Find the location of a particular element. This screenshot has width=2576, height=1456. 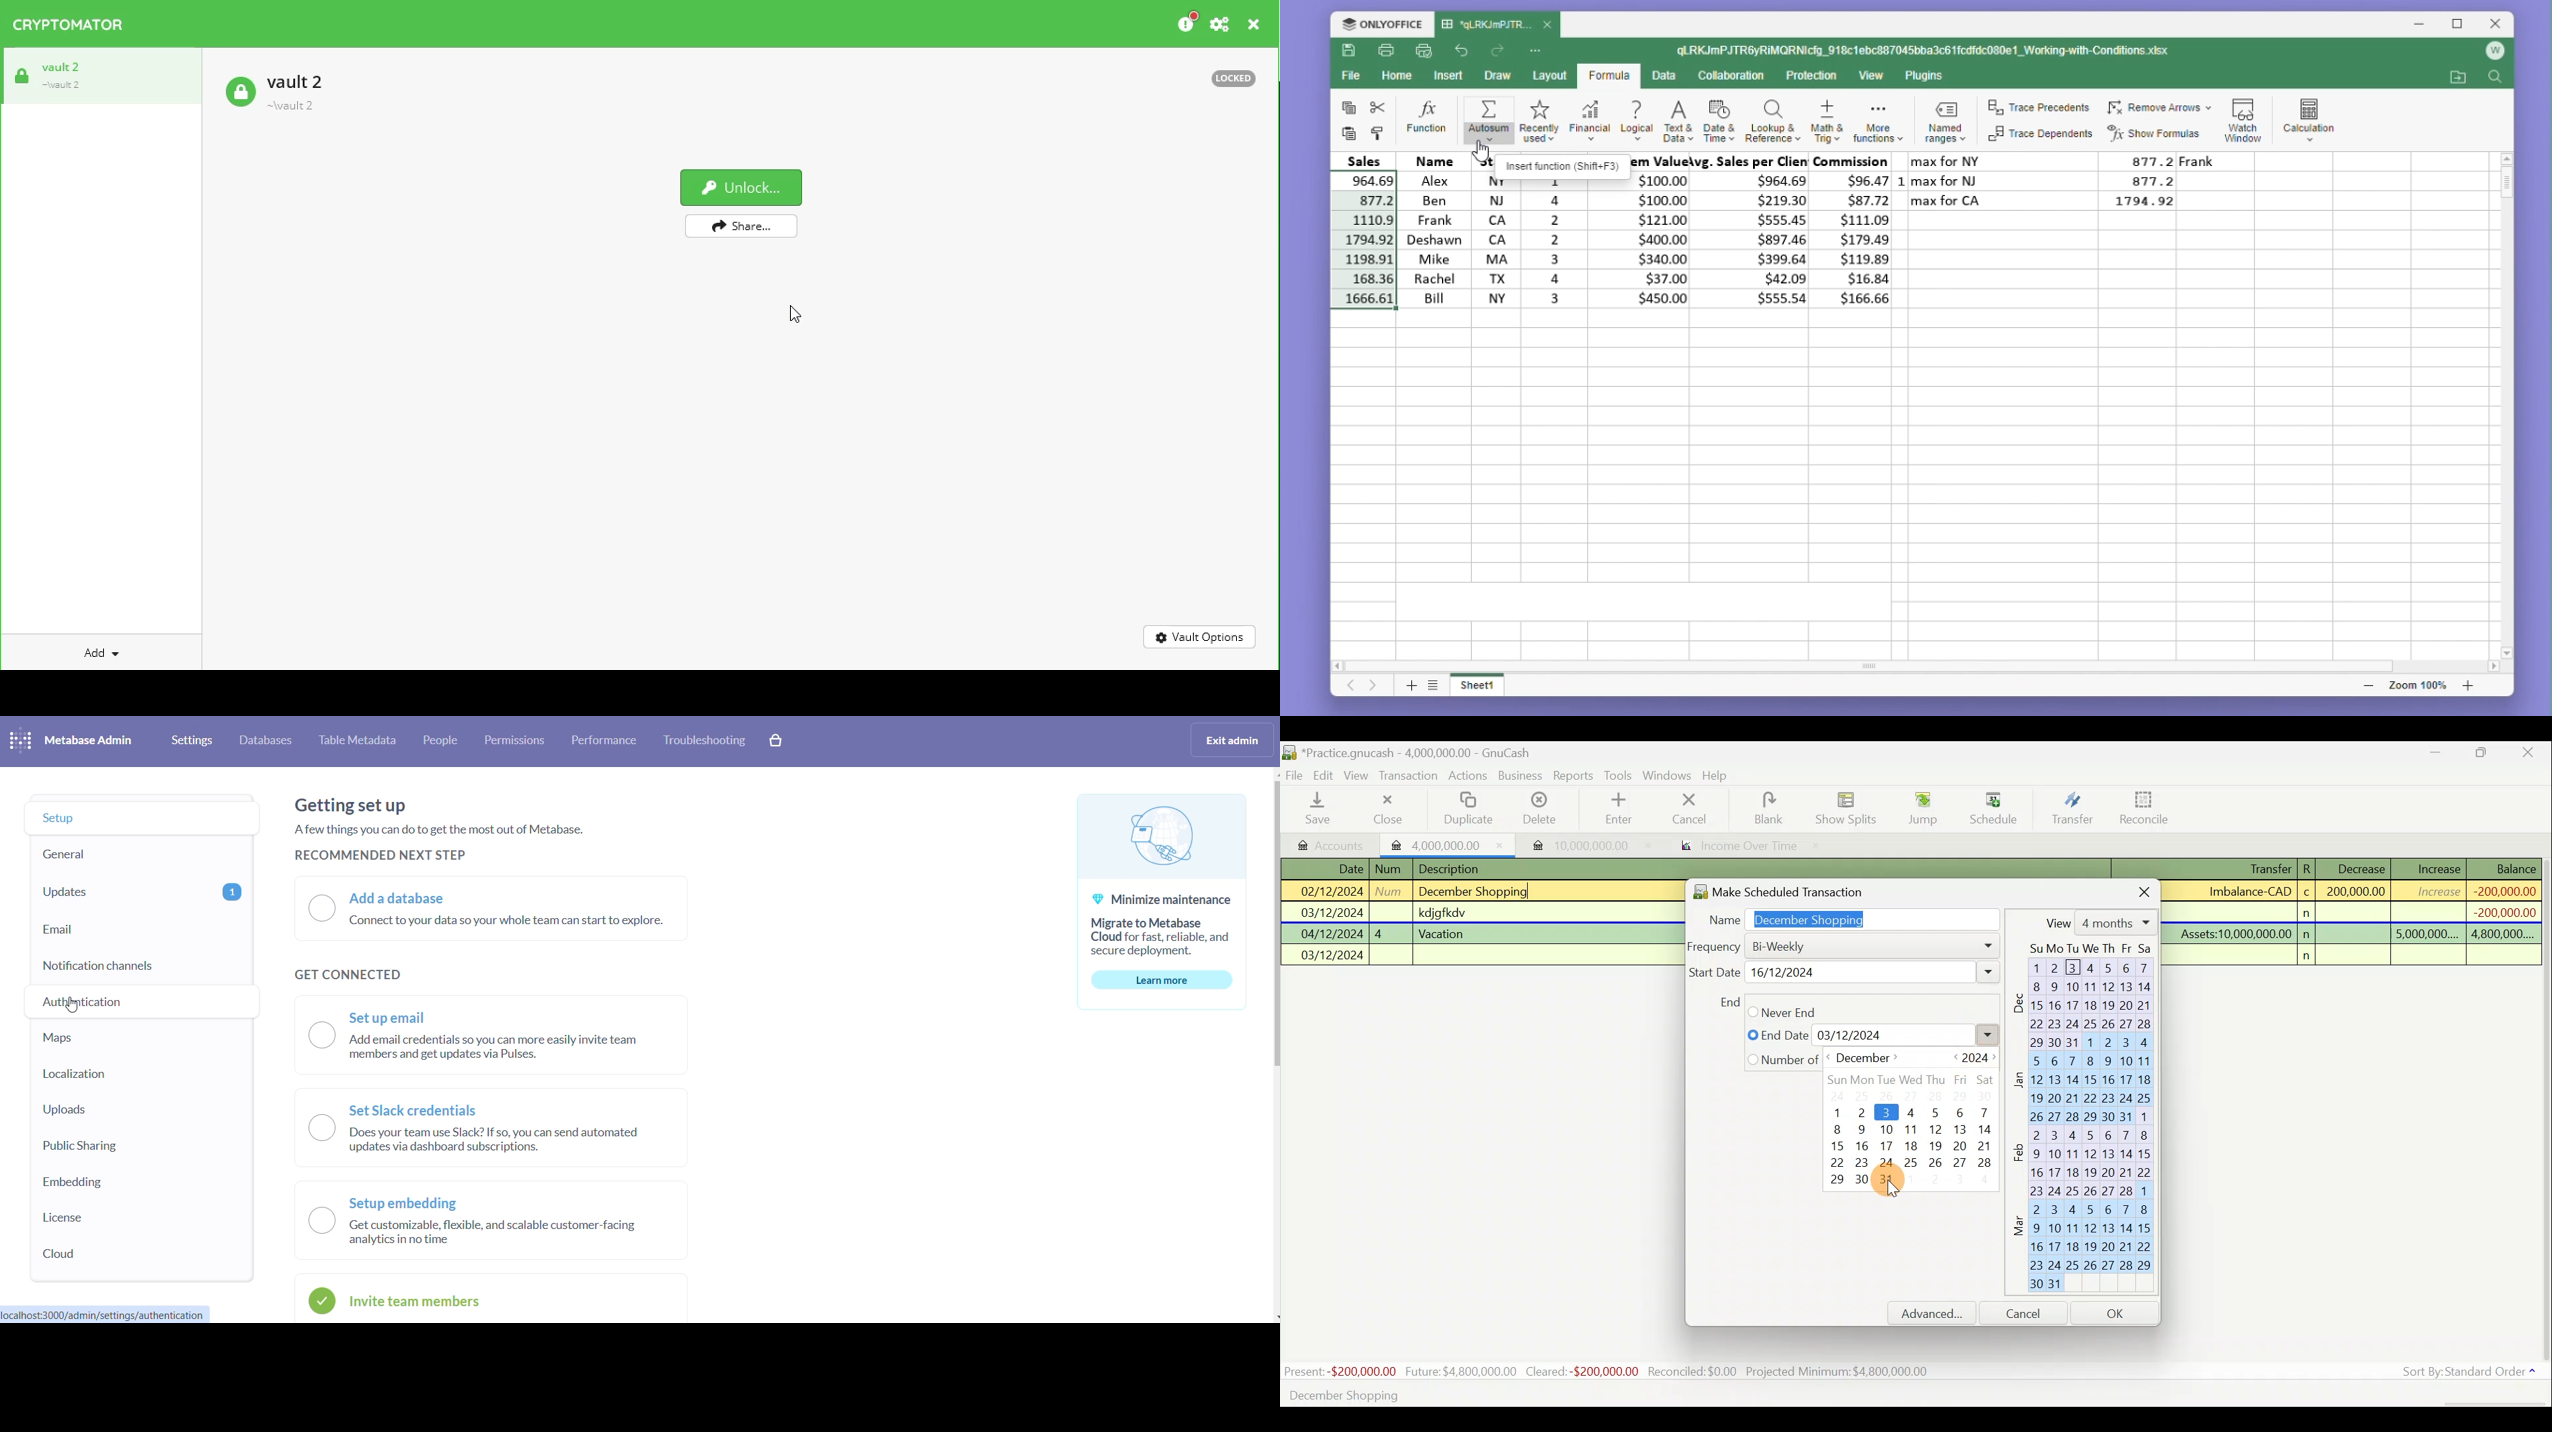

commission is located at coordinates (1856, 230).